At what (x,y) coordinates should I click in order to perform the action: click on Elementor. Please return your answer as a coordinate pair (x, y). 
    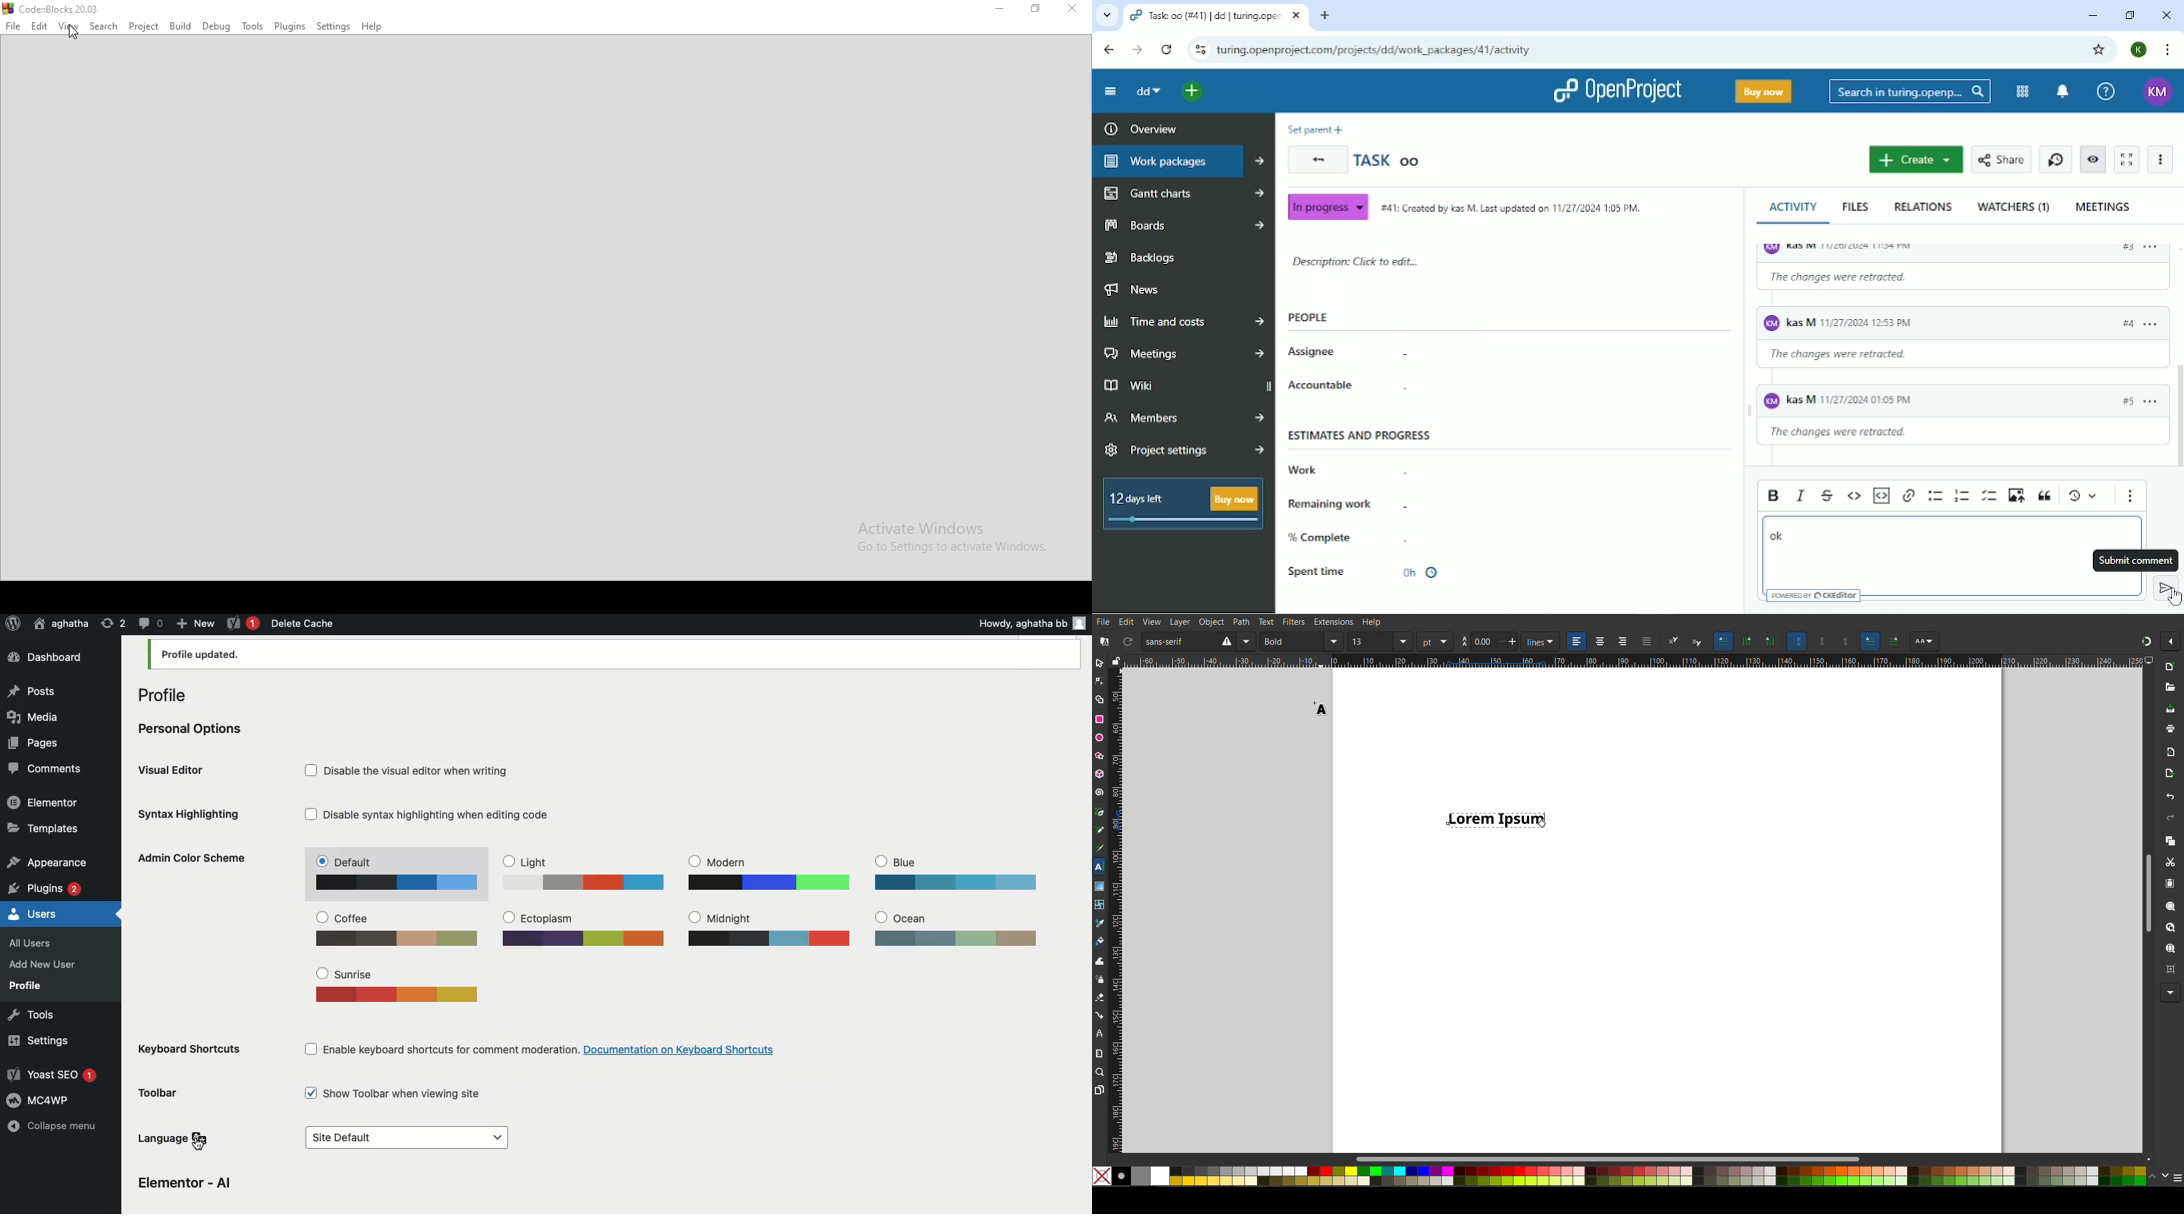
    Looking at the image, I should click on (44, 801).